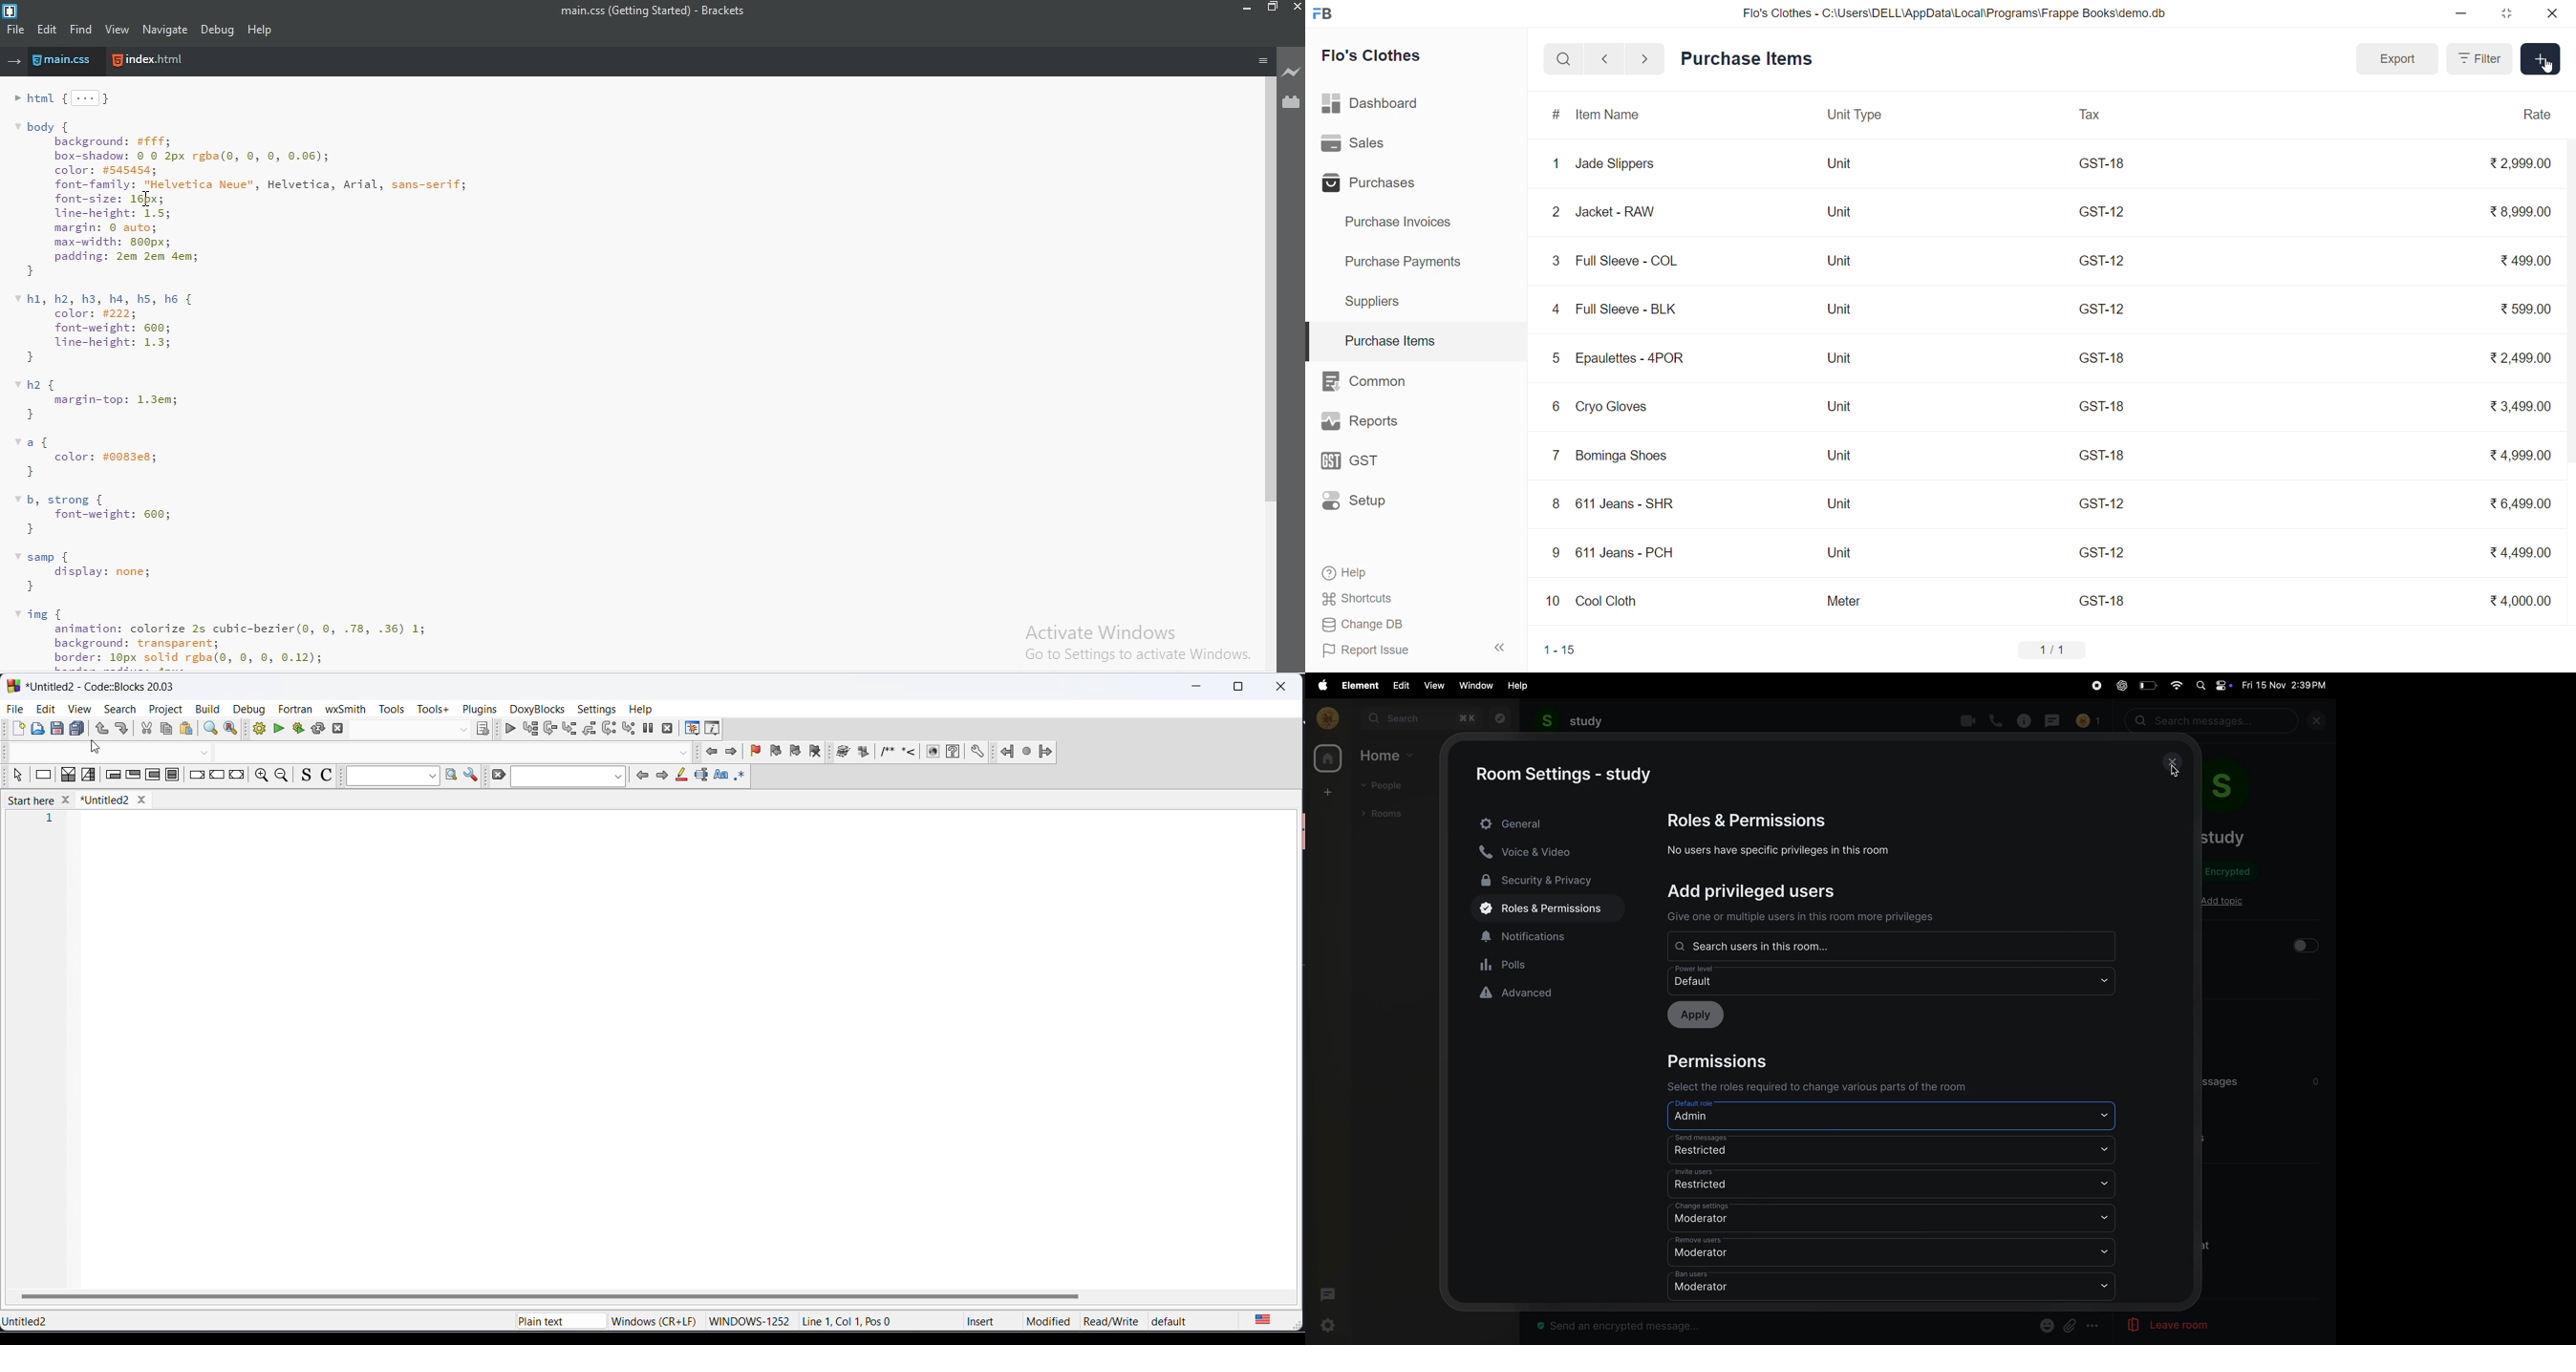  Describe the element at coordinates (1555, 406) in the screenshot. I see `6` at that location.